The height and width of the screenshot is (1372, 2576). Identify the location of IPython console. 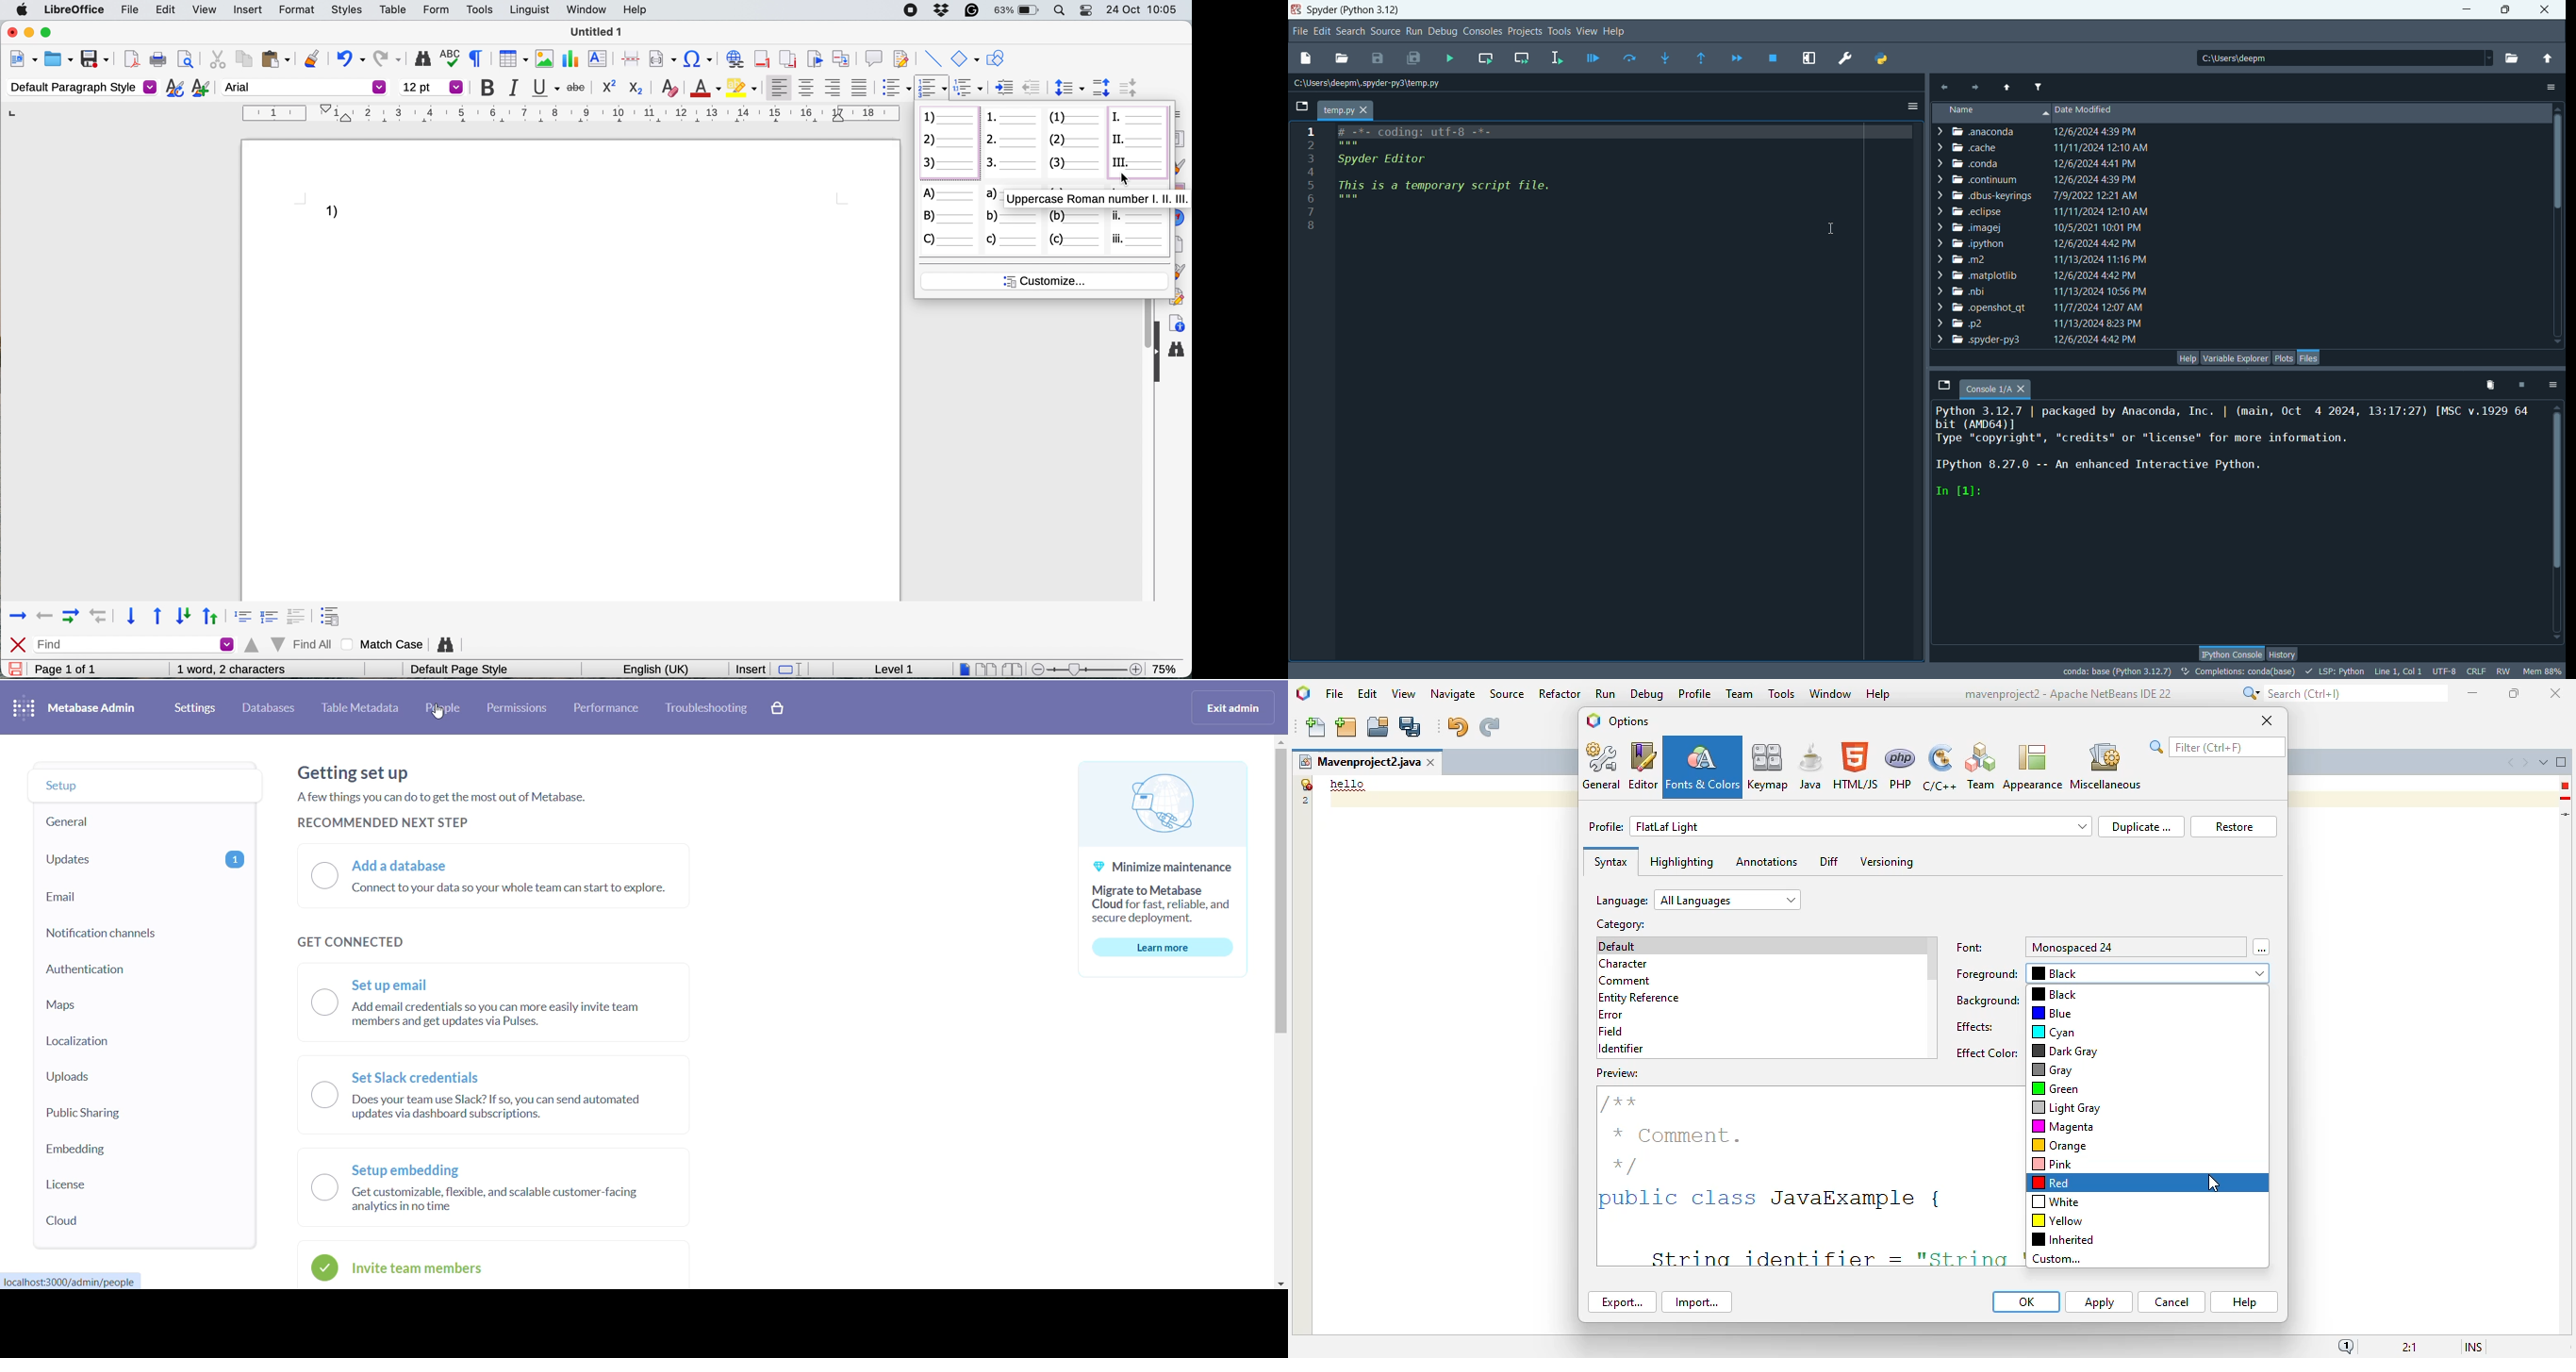
(2230, 652).